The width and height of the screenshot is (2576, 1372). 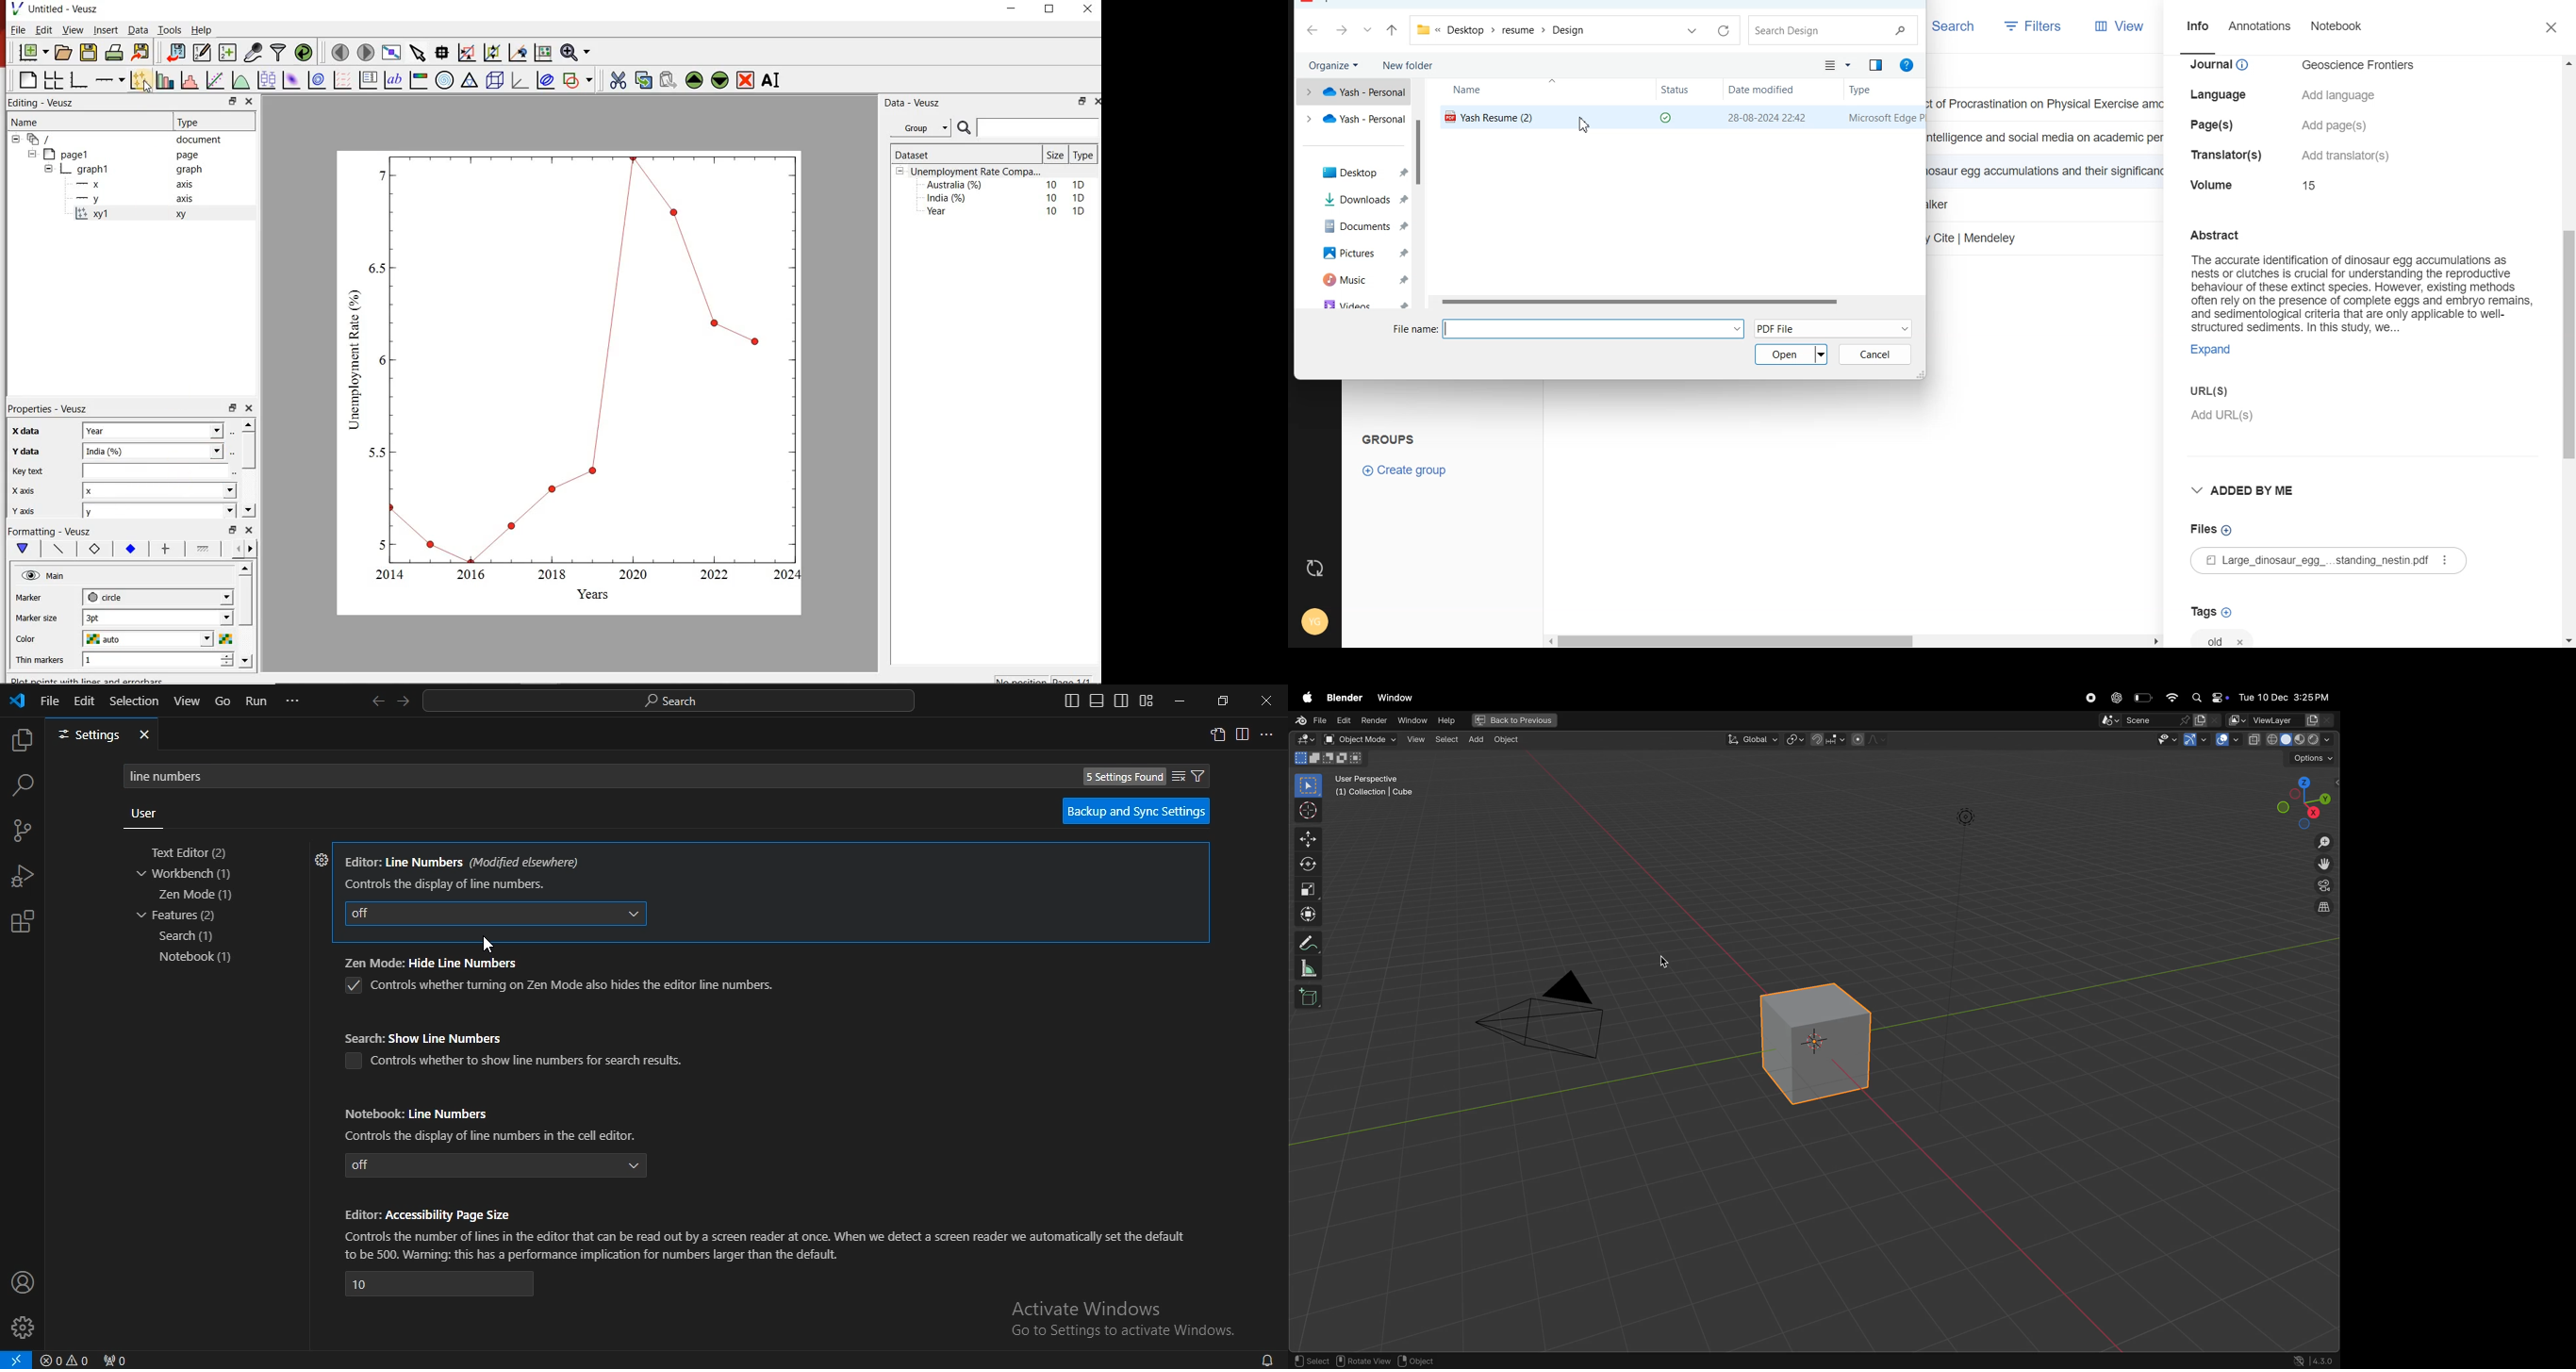 What do you see at coordinates (1348, 93) in the screenshot?
I see `One Drive` at bounding box center [1348, 93].